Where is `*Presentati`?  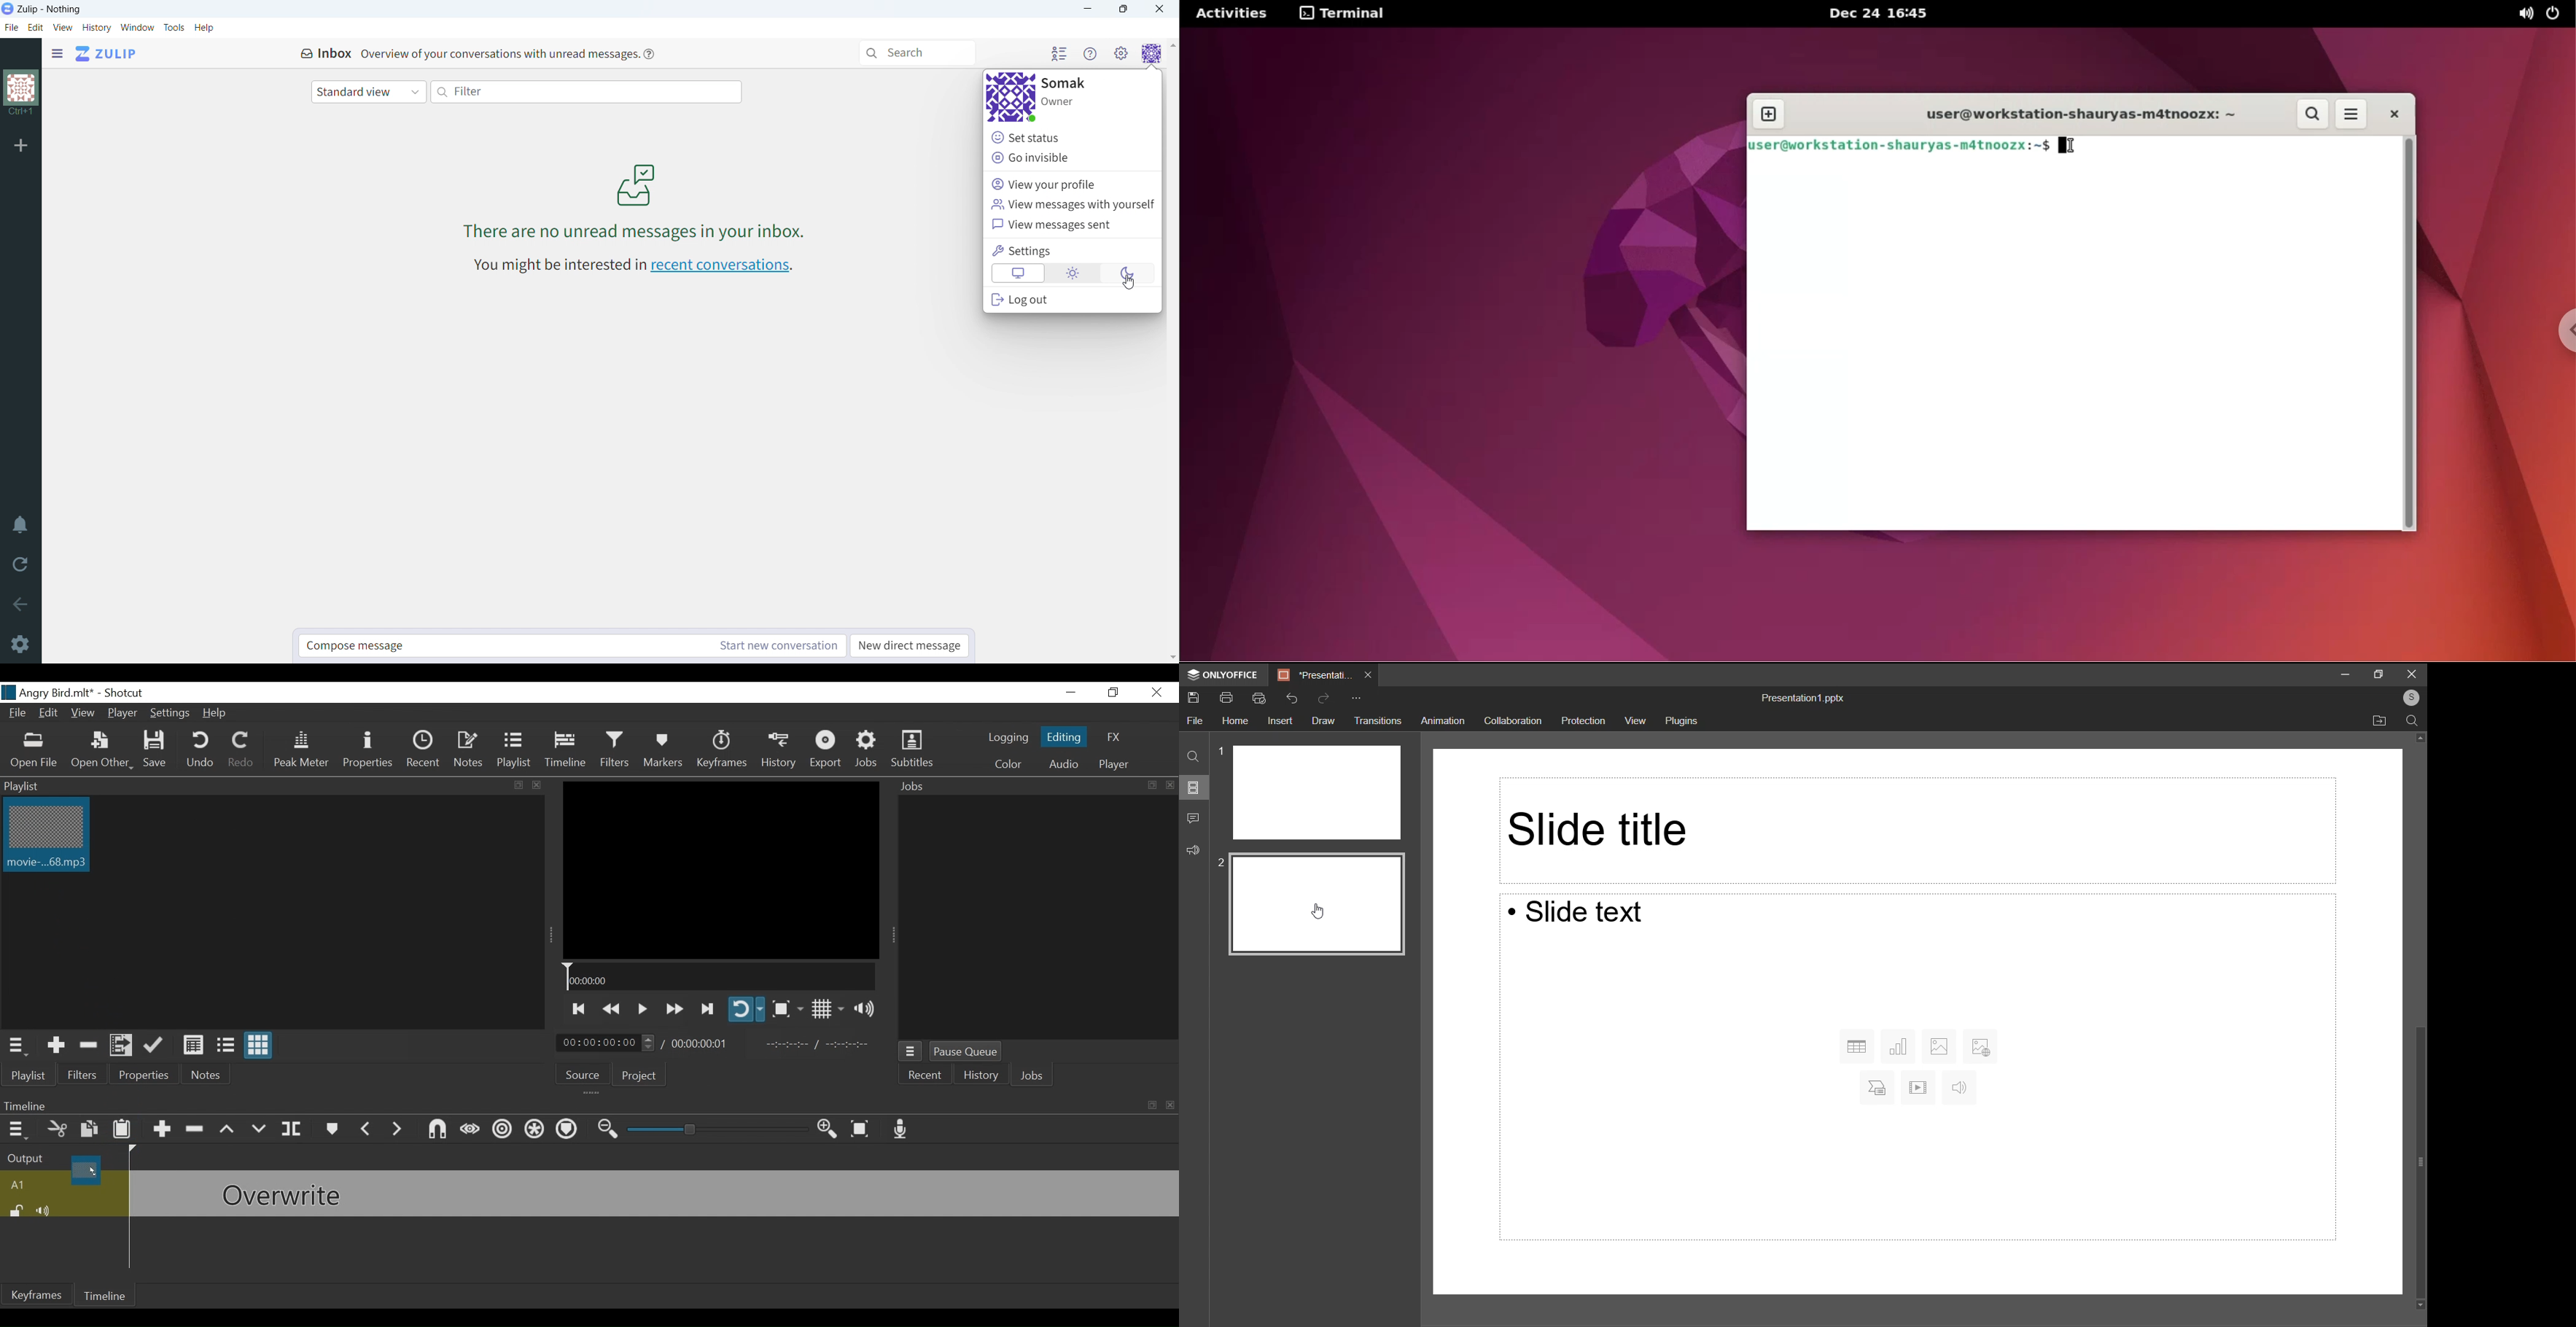
*Presentati is located at coordinates (1315, 675).